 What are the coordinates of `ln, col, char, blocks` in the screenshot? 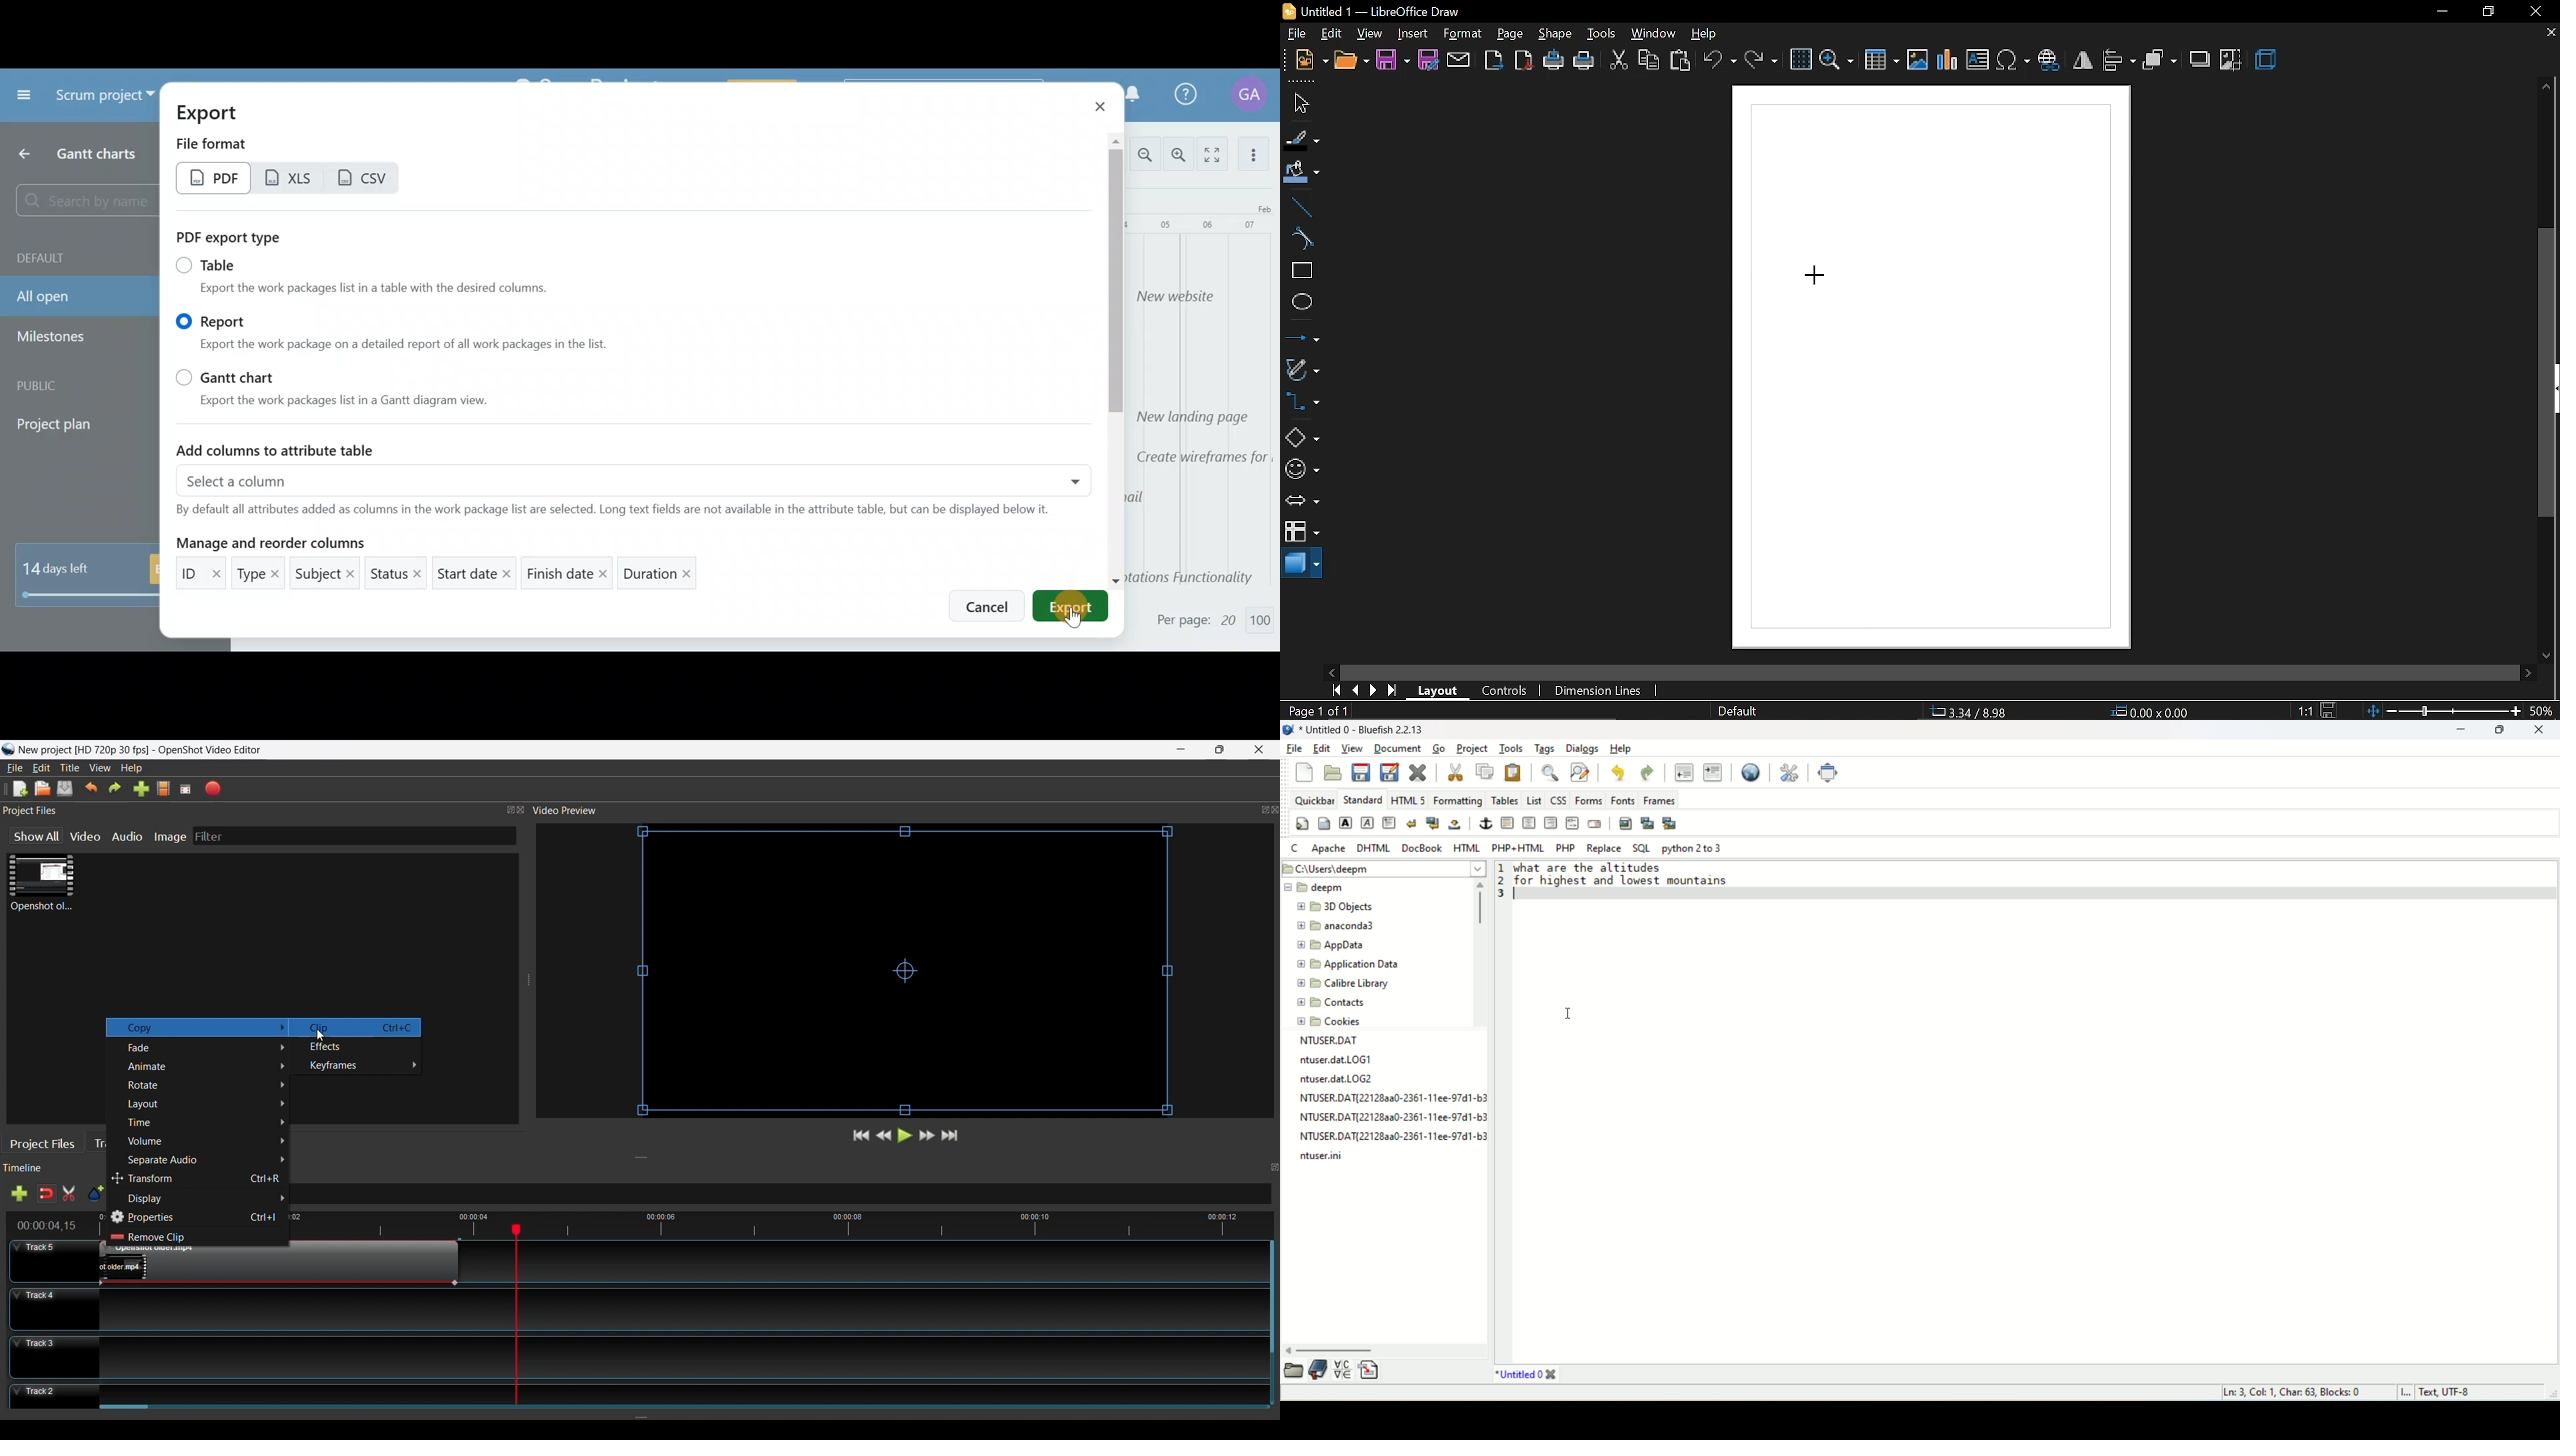 It's located at (2293, 1393).